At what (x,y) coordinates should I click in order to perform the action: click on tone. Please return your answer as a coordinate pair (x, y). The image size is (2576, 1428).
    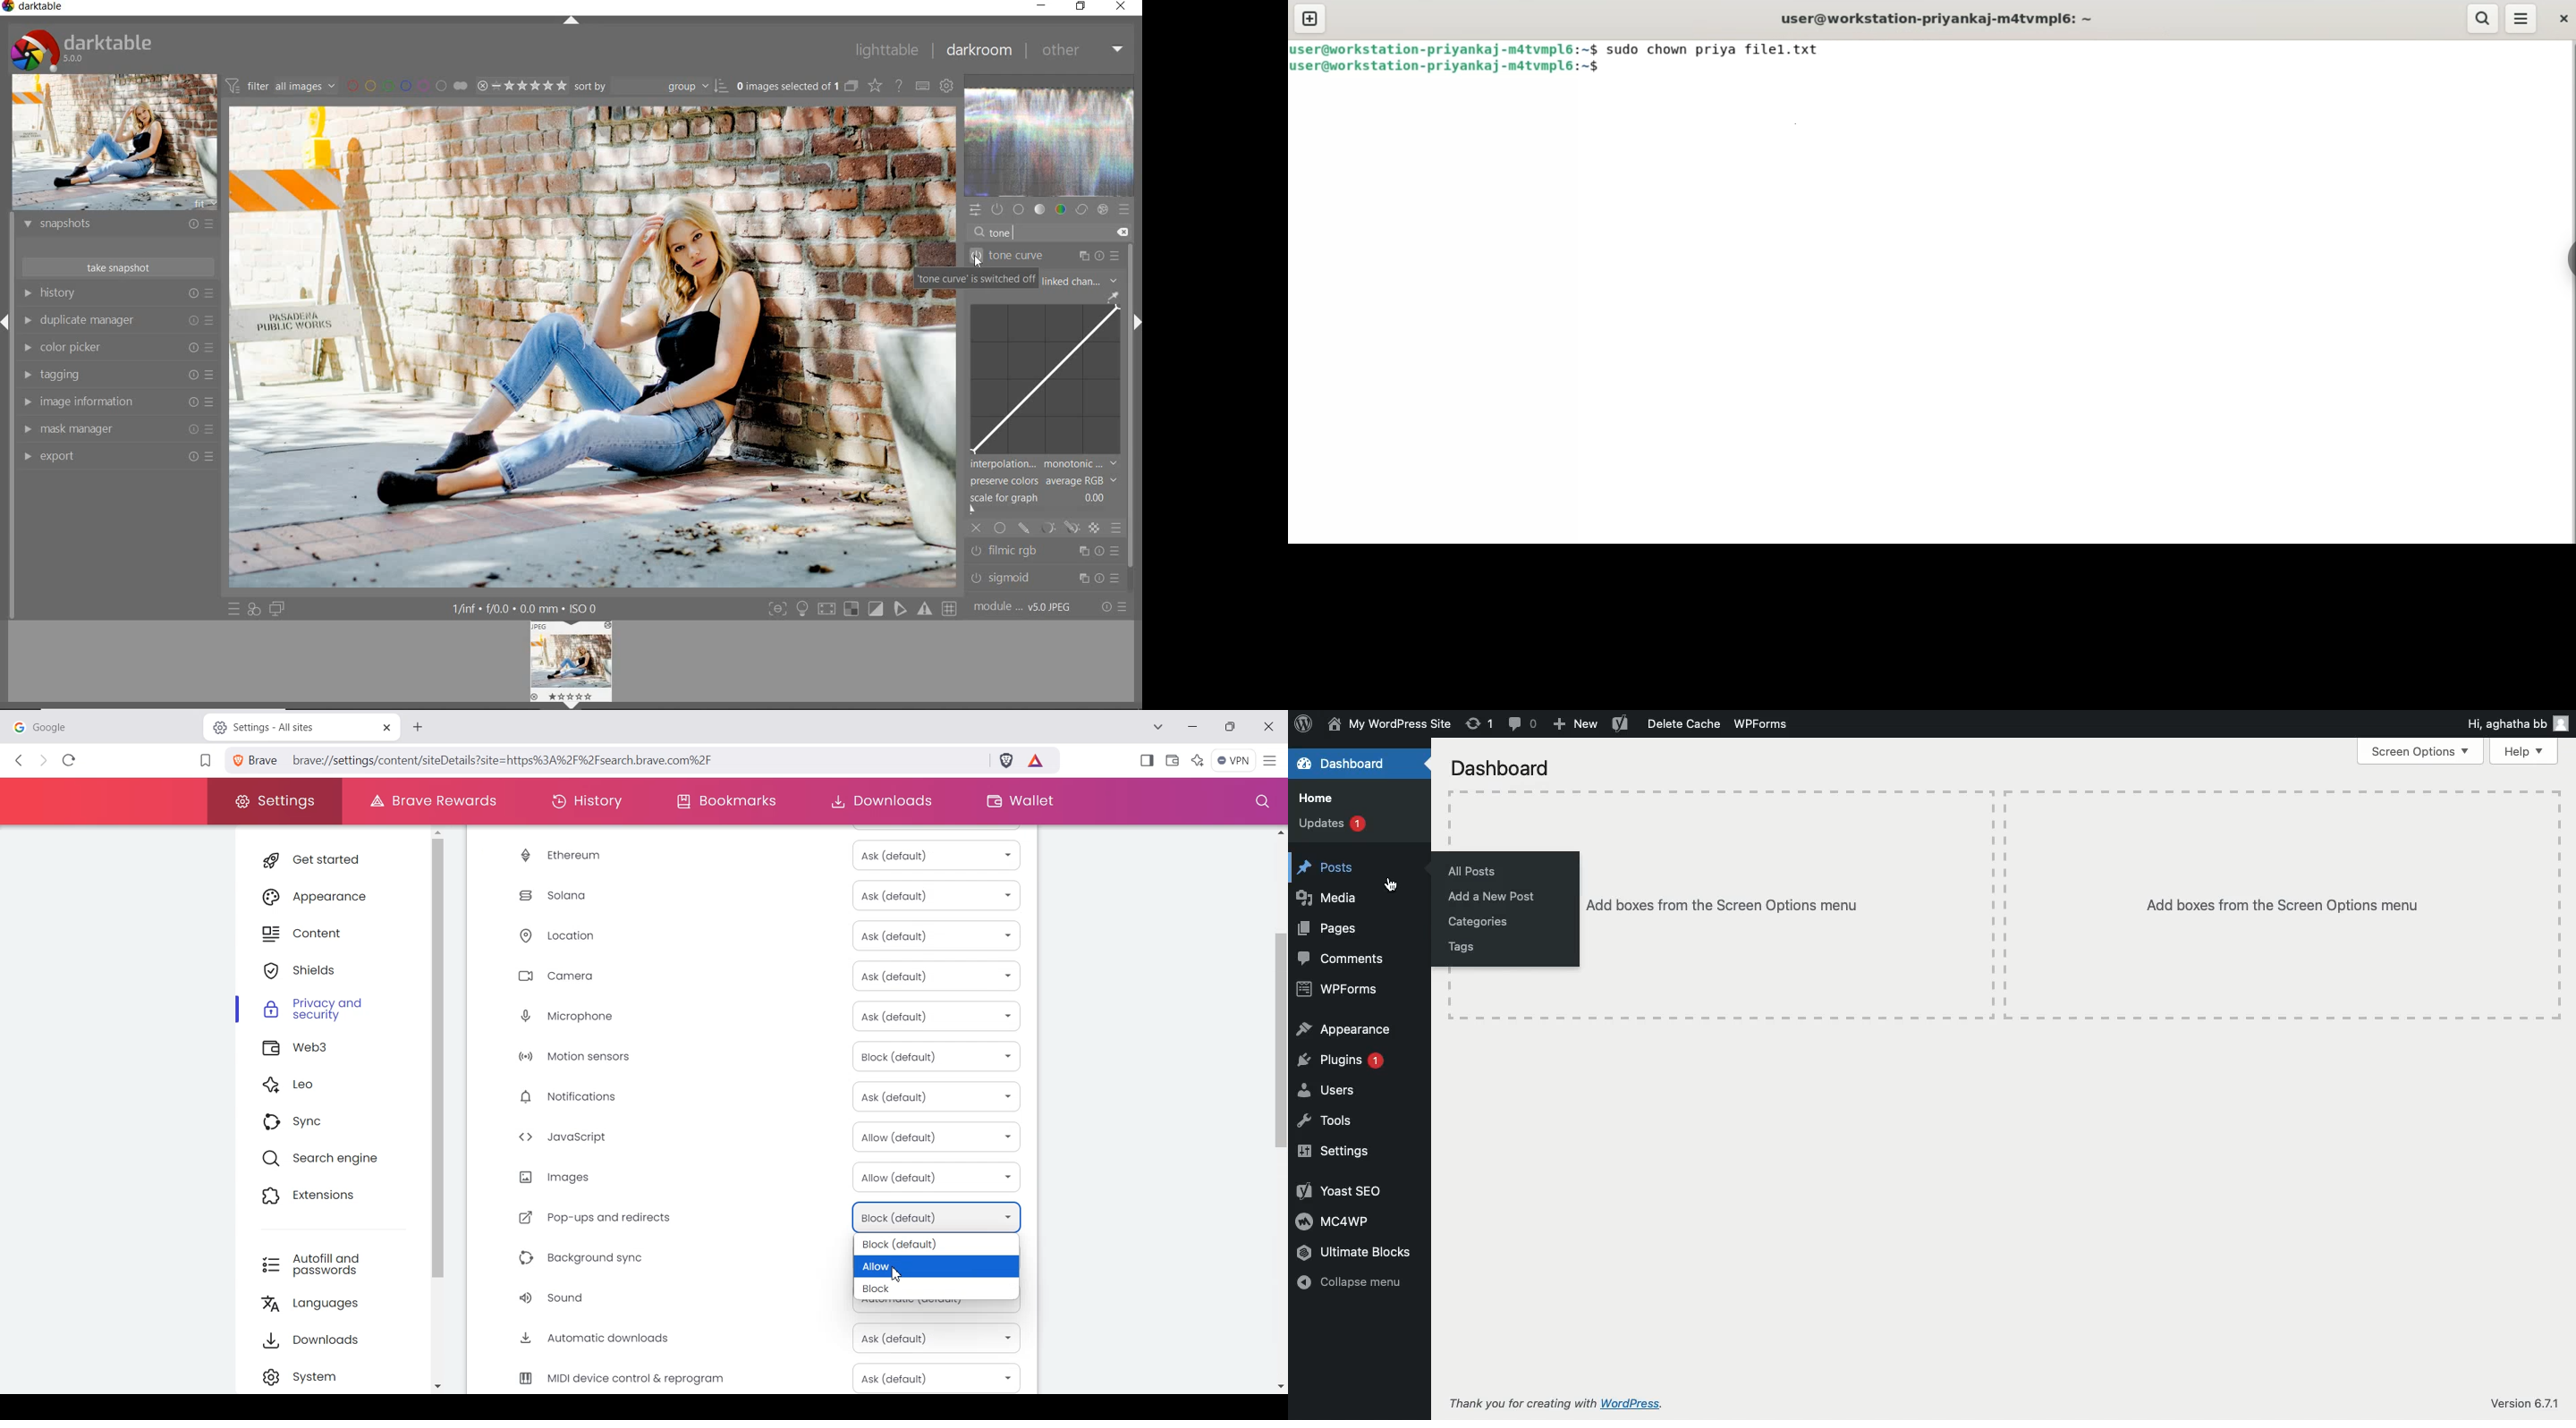
    Looking at the image, I should click on (1003, 233).